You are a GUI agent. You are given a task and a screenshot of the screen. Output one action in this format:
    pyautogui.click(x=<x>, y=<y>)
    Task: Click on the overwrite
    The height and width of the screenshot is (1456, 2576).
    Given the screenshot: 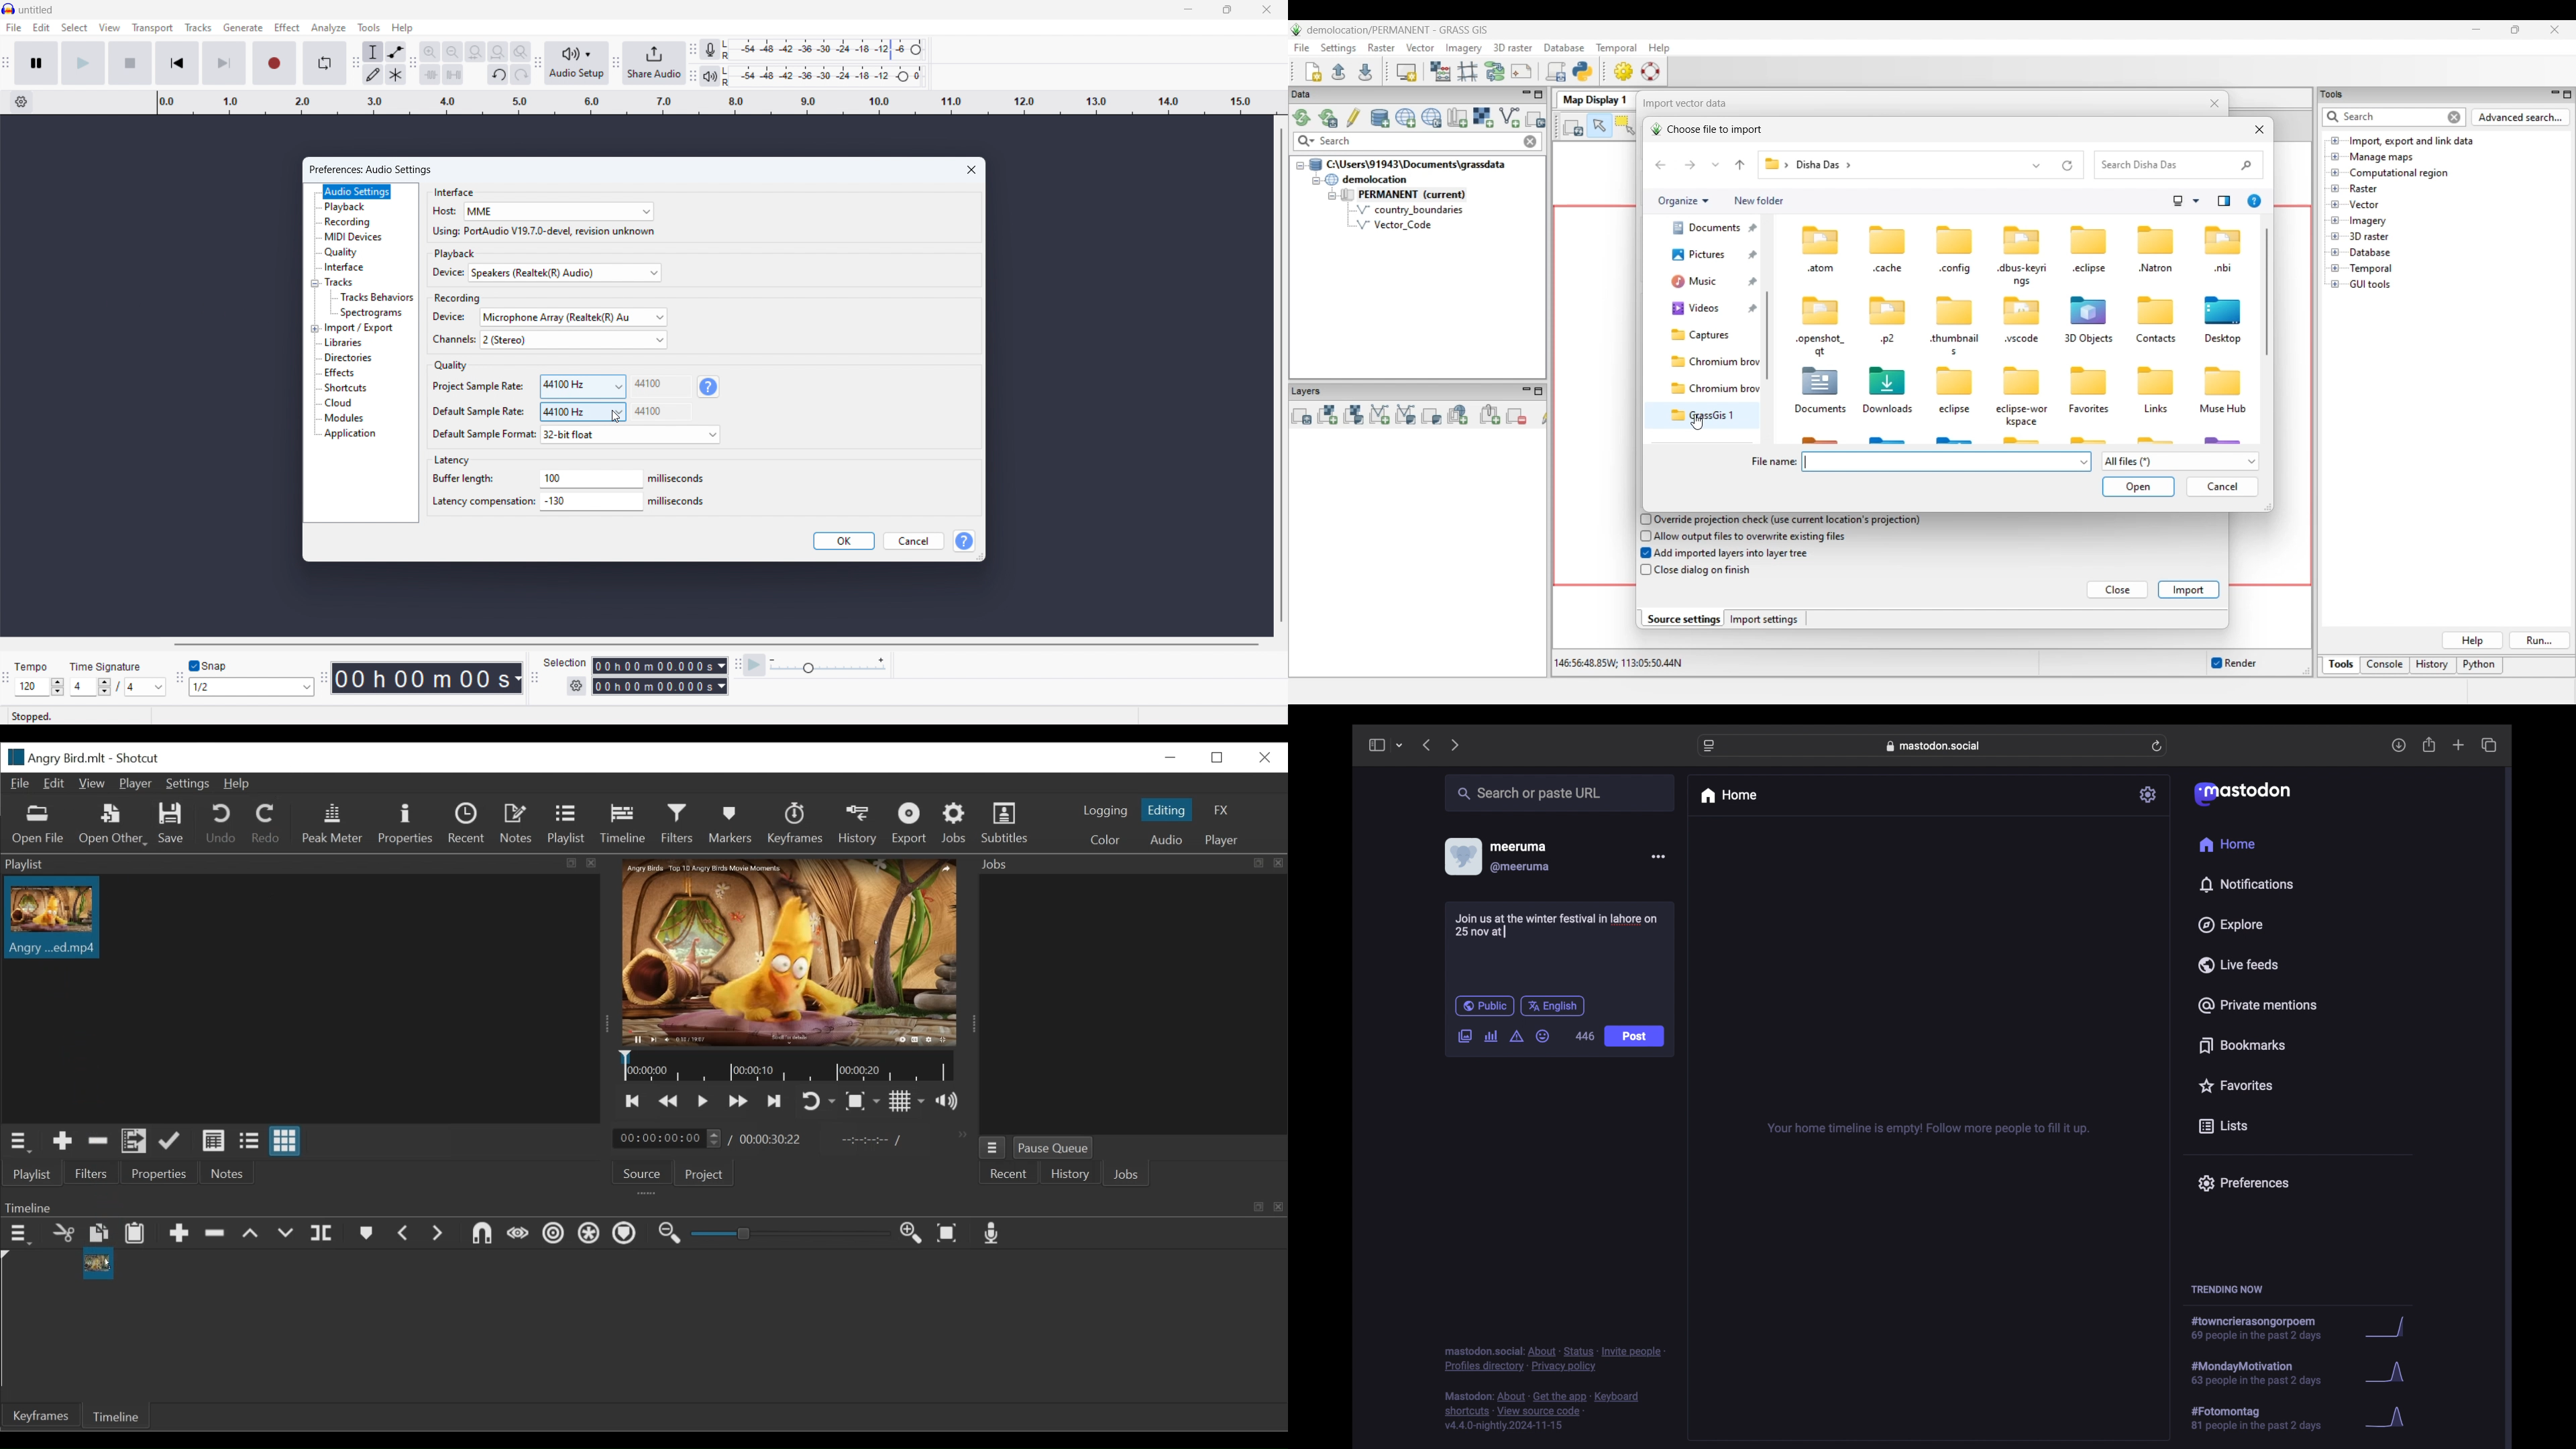 What is the action you would take?
    pyautogui.click(x=284, y=1235)
    